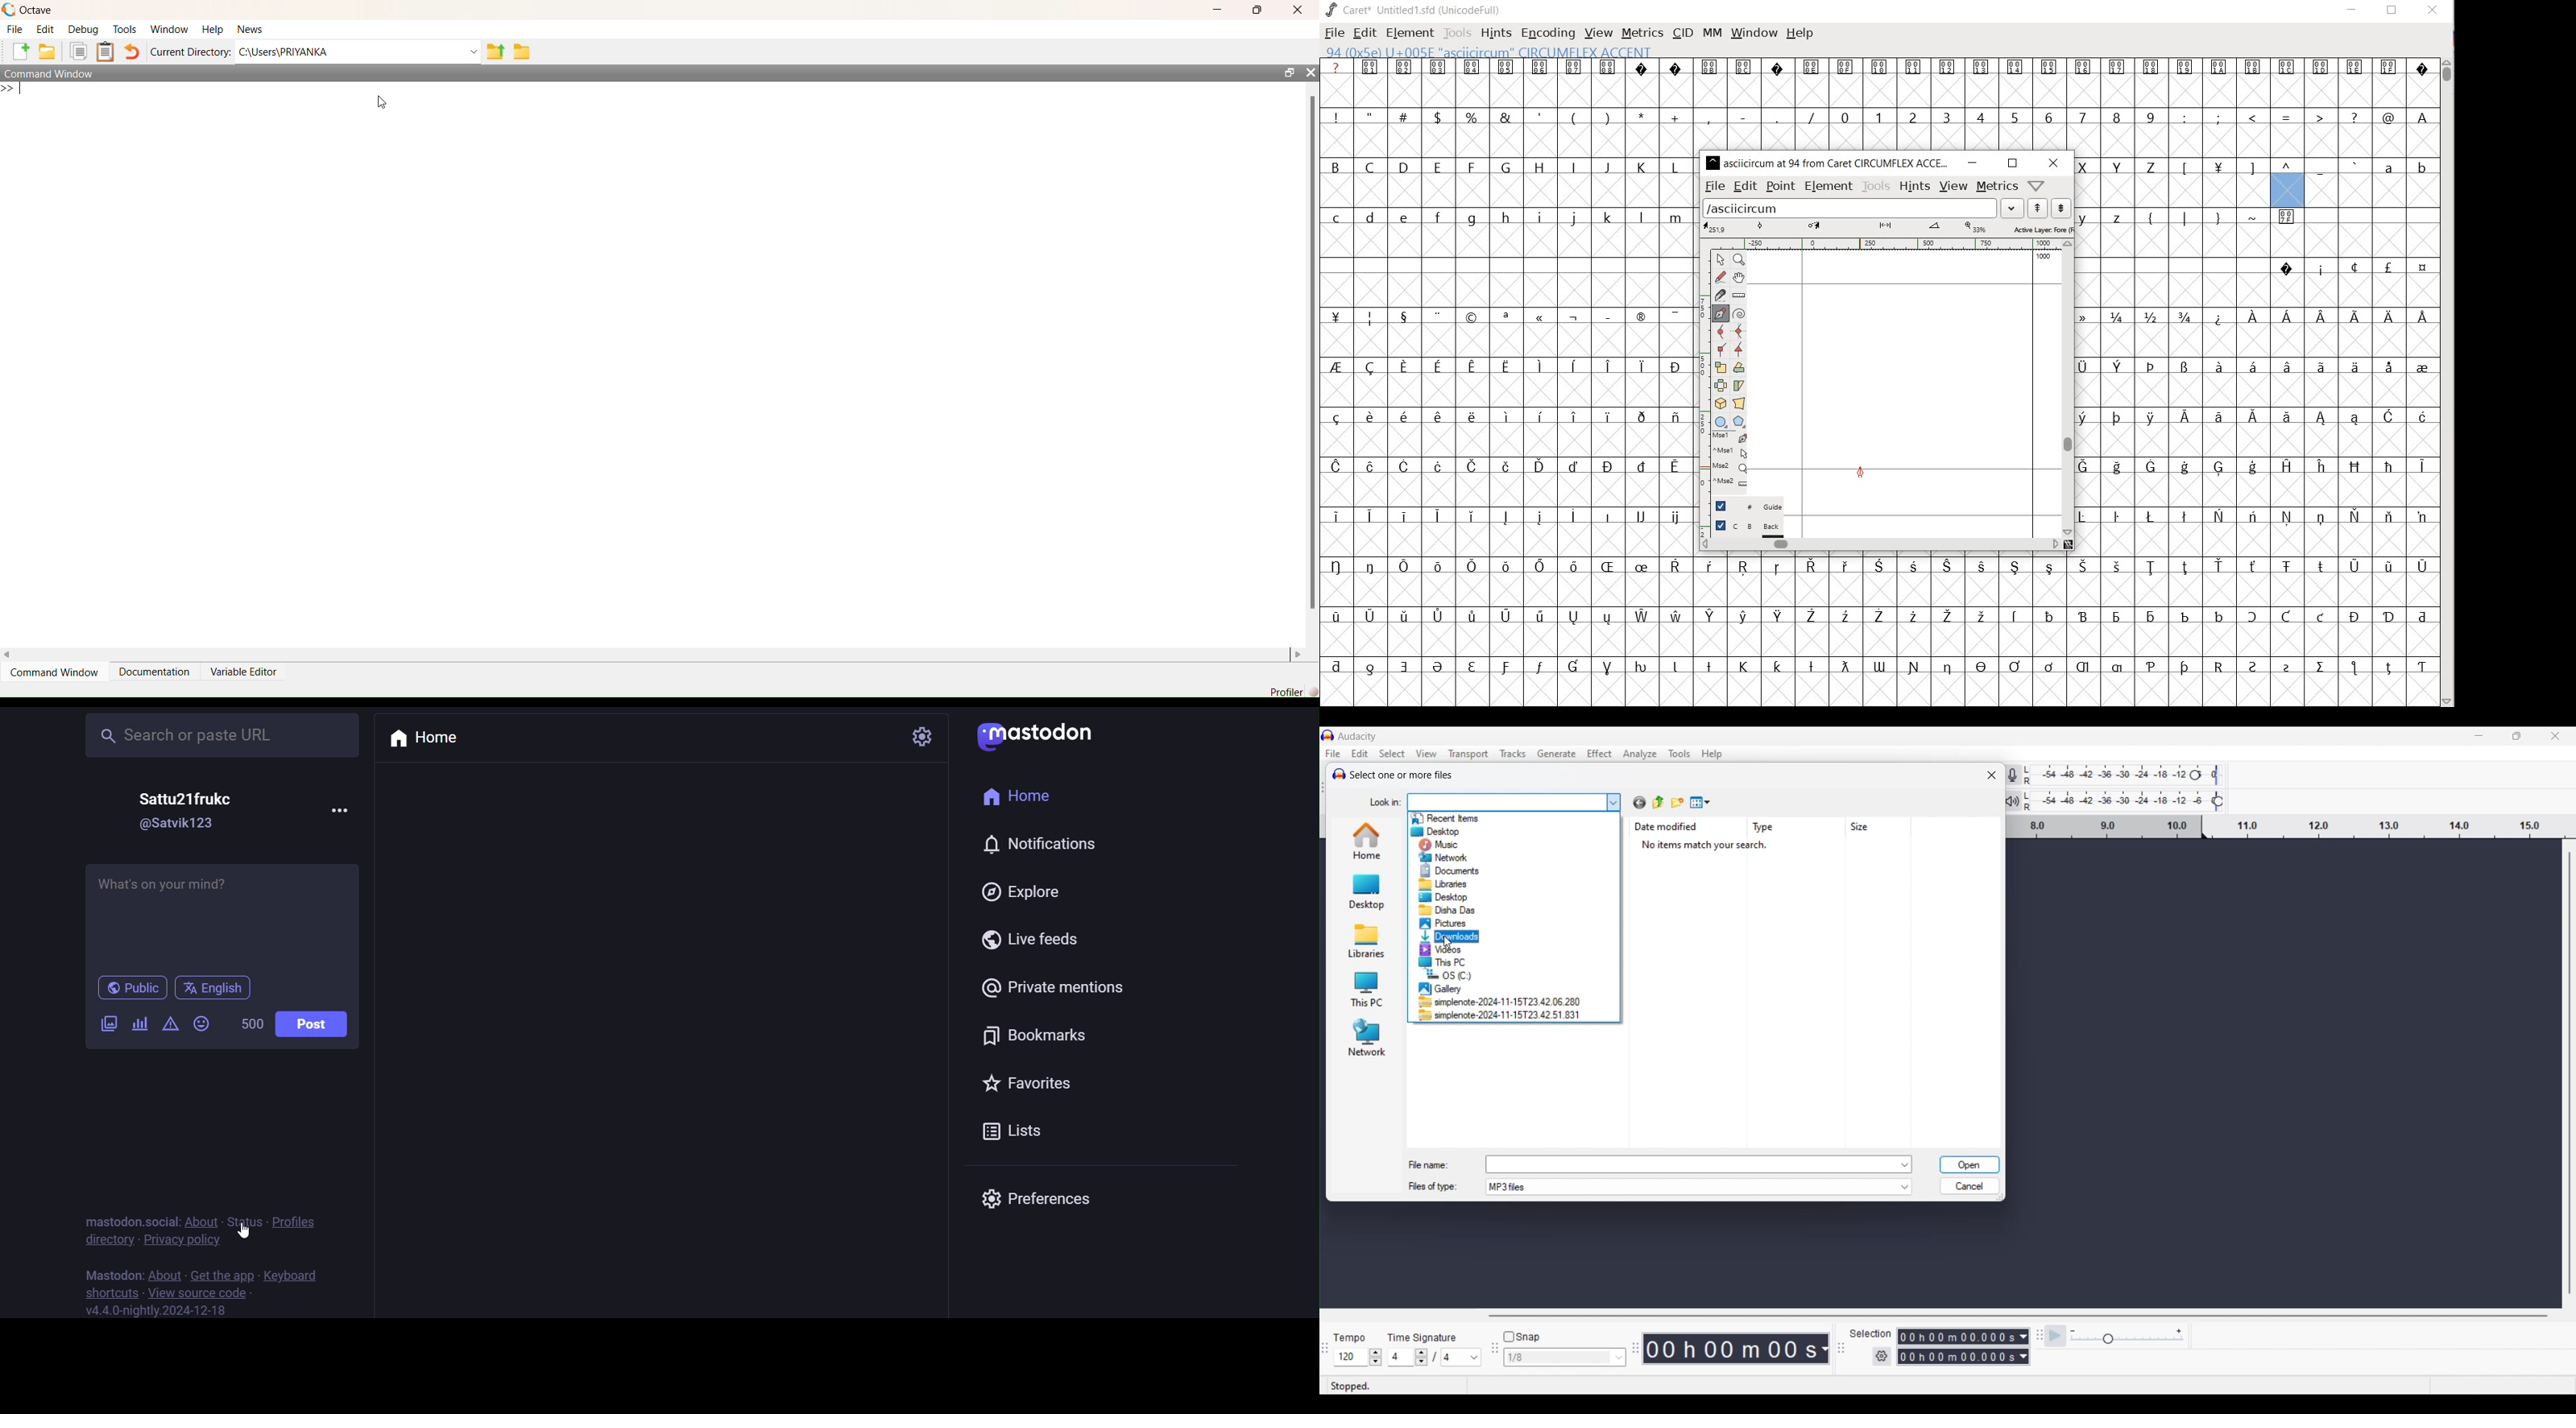 Image resolution: width=2576 pixels, height=1428 pixels. I want to click on Help menu, so click(1712, 754).